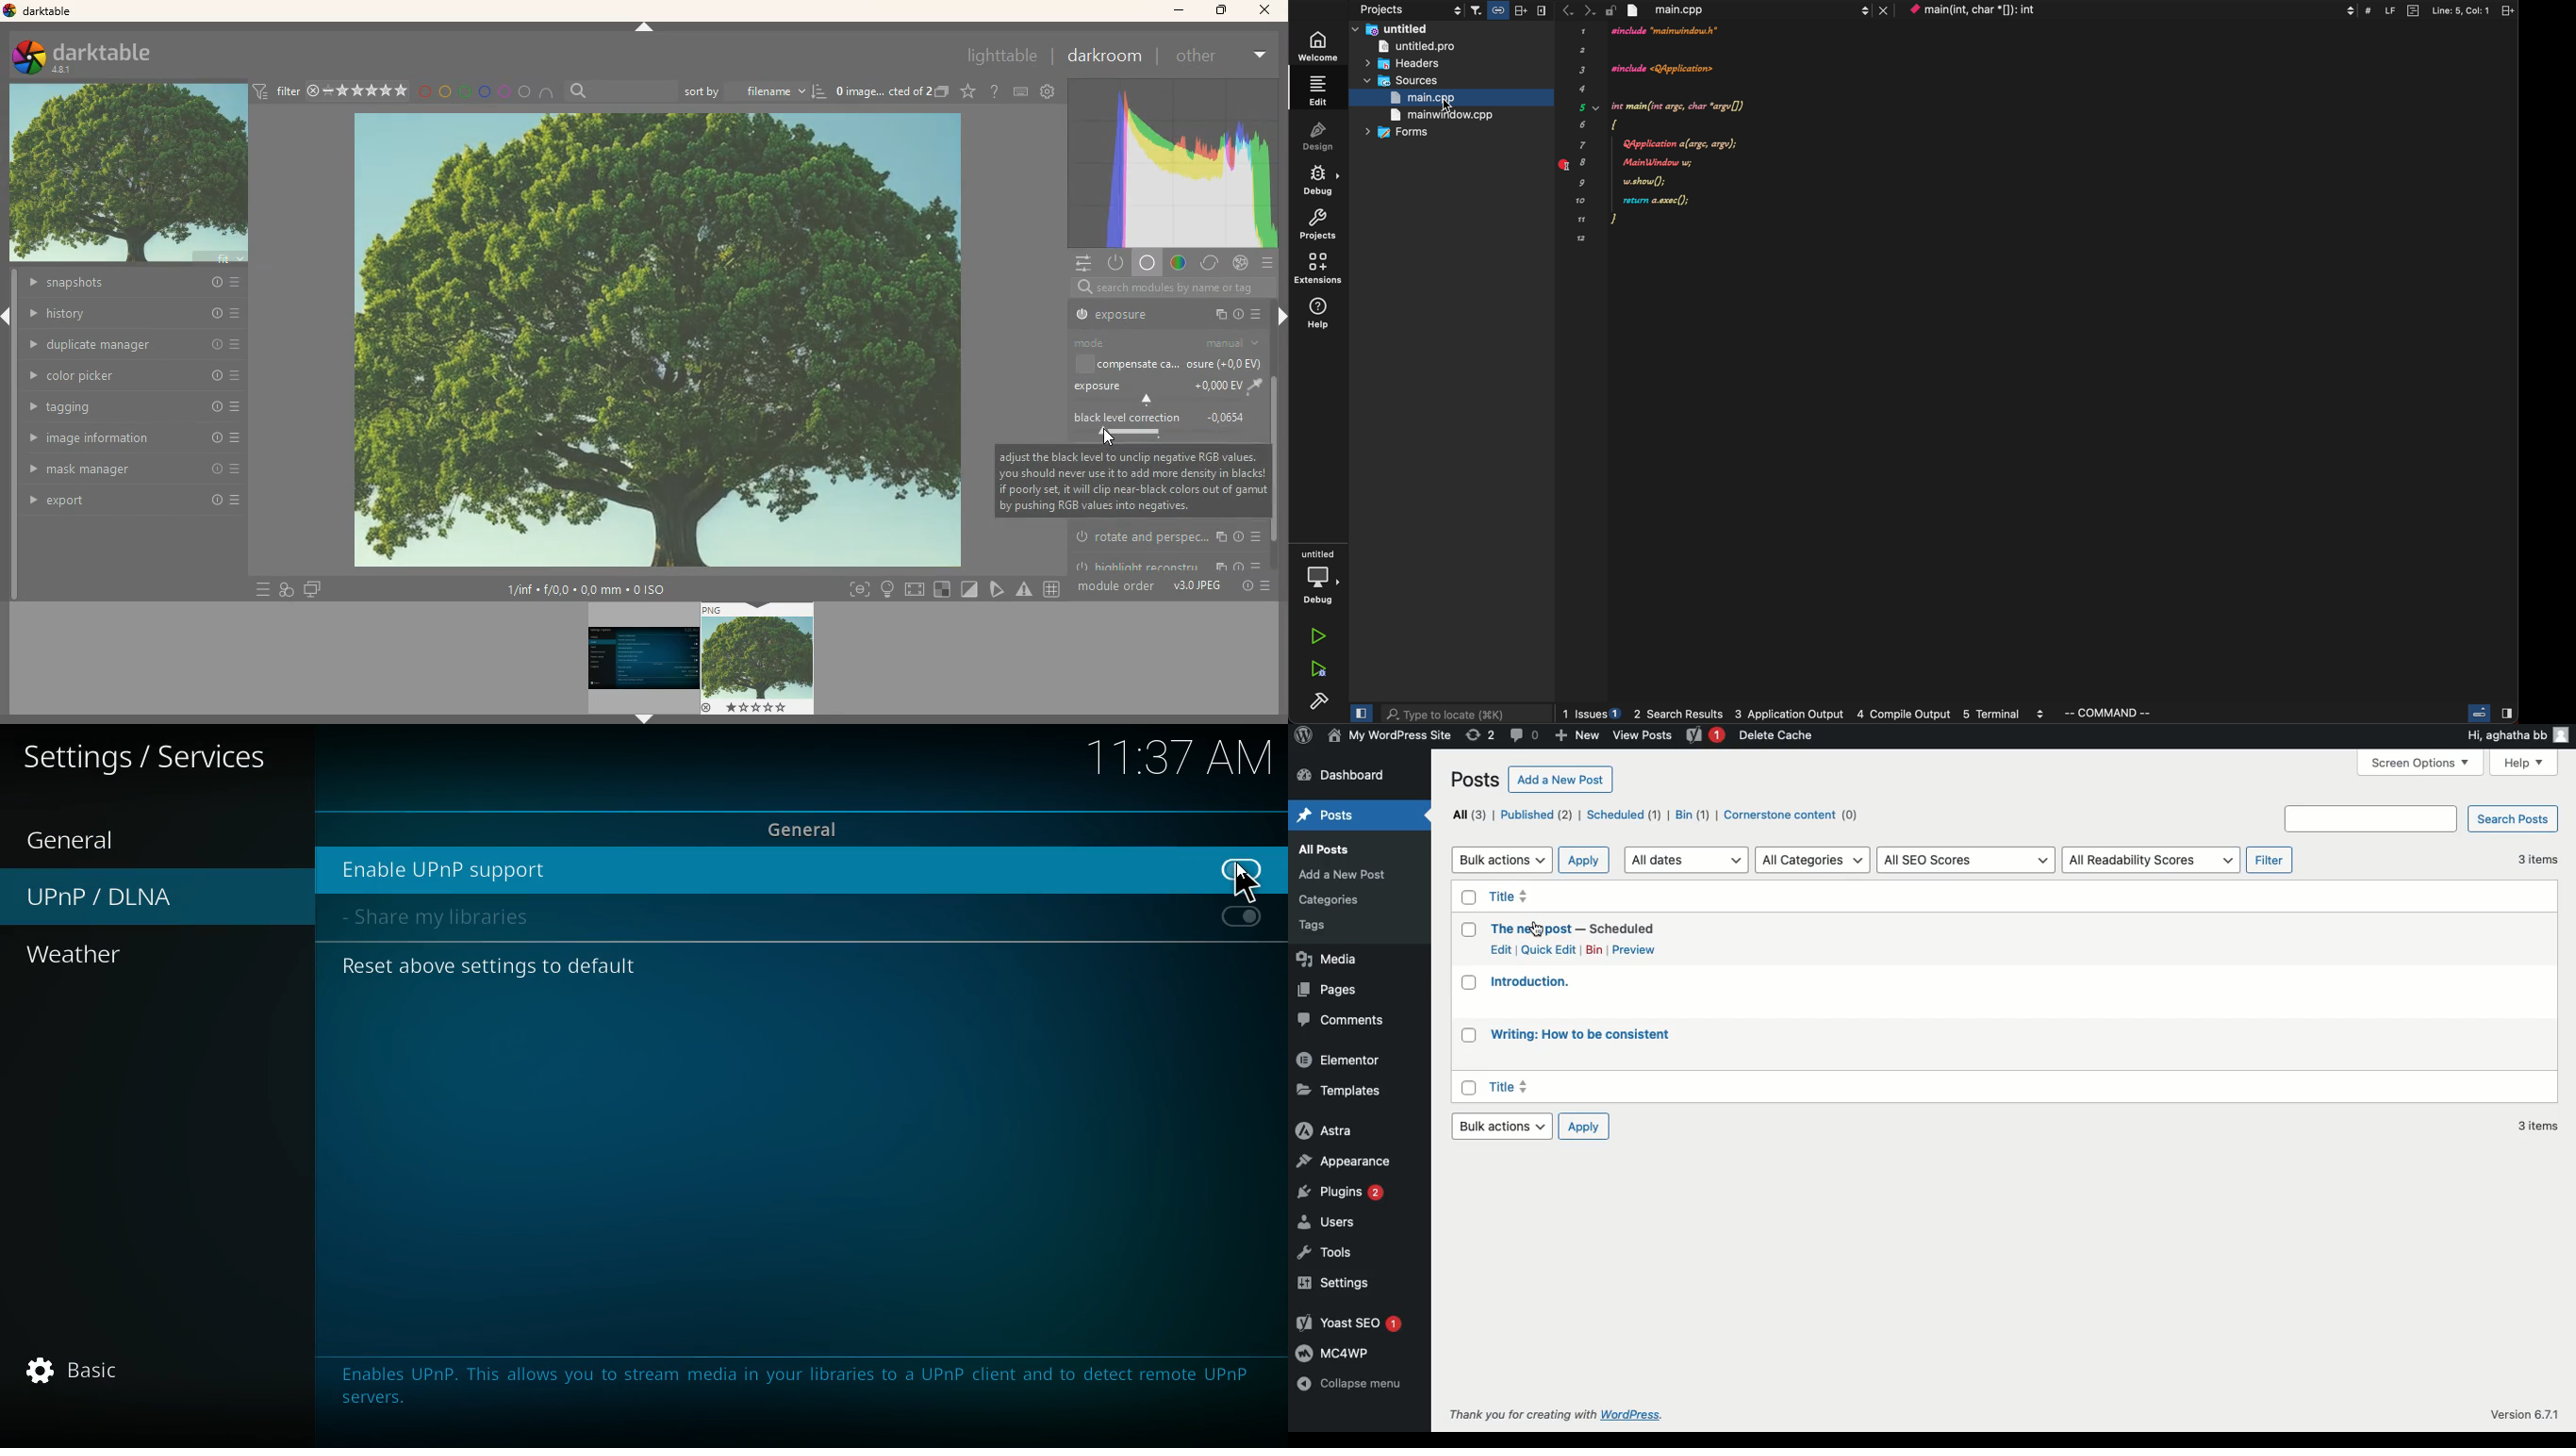 Image resolution: width=2576 pixels, height=1456 pixels. I want to click on Yoast, so click(1348, 1323).